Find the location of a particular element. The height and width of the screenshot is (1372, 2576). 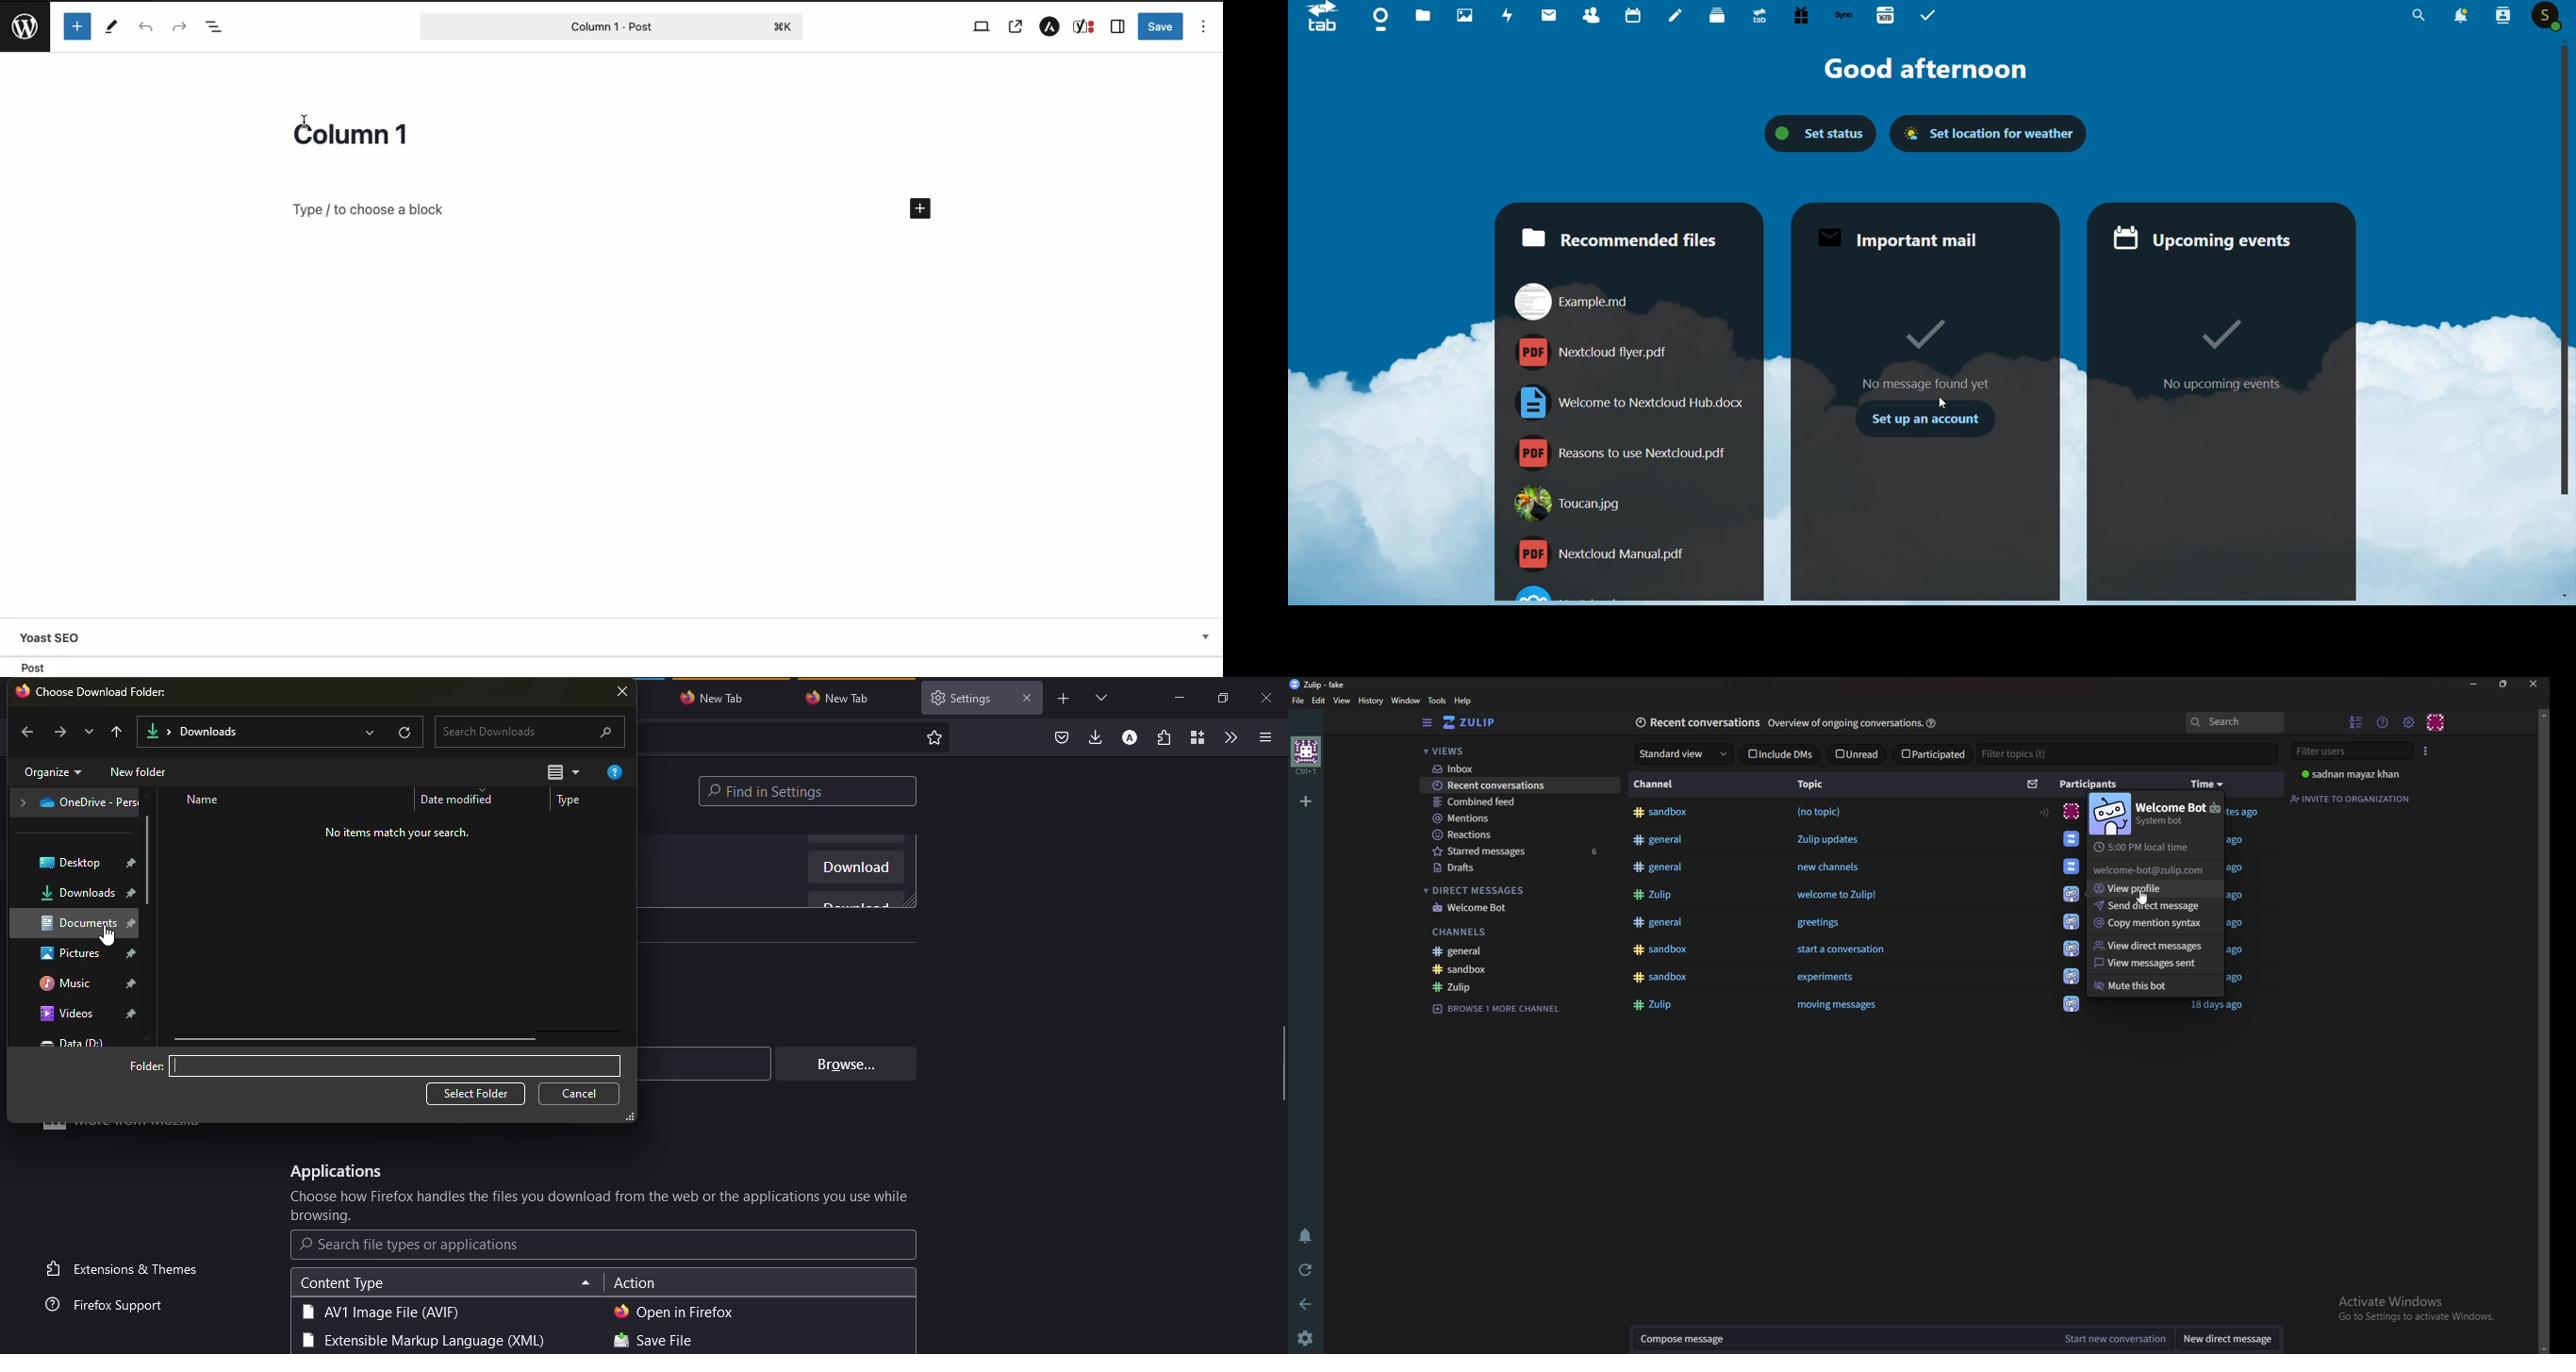

Post is located at coordinates (611, 26).